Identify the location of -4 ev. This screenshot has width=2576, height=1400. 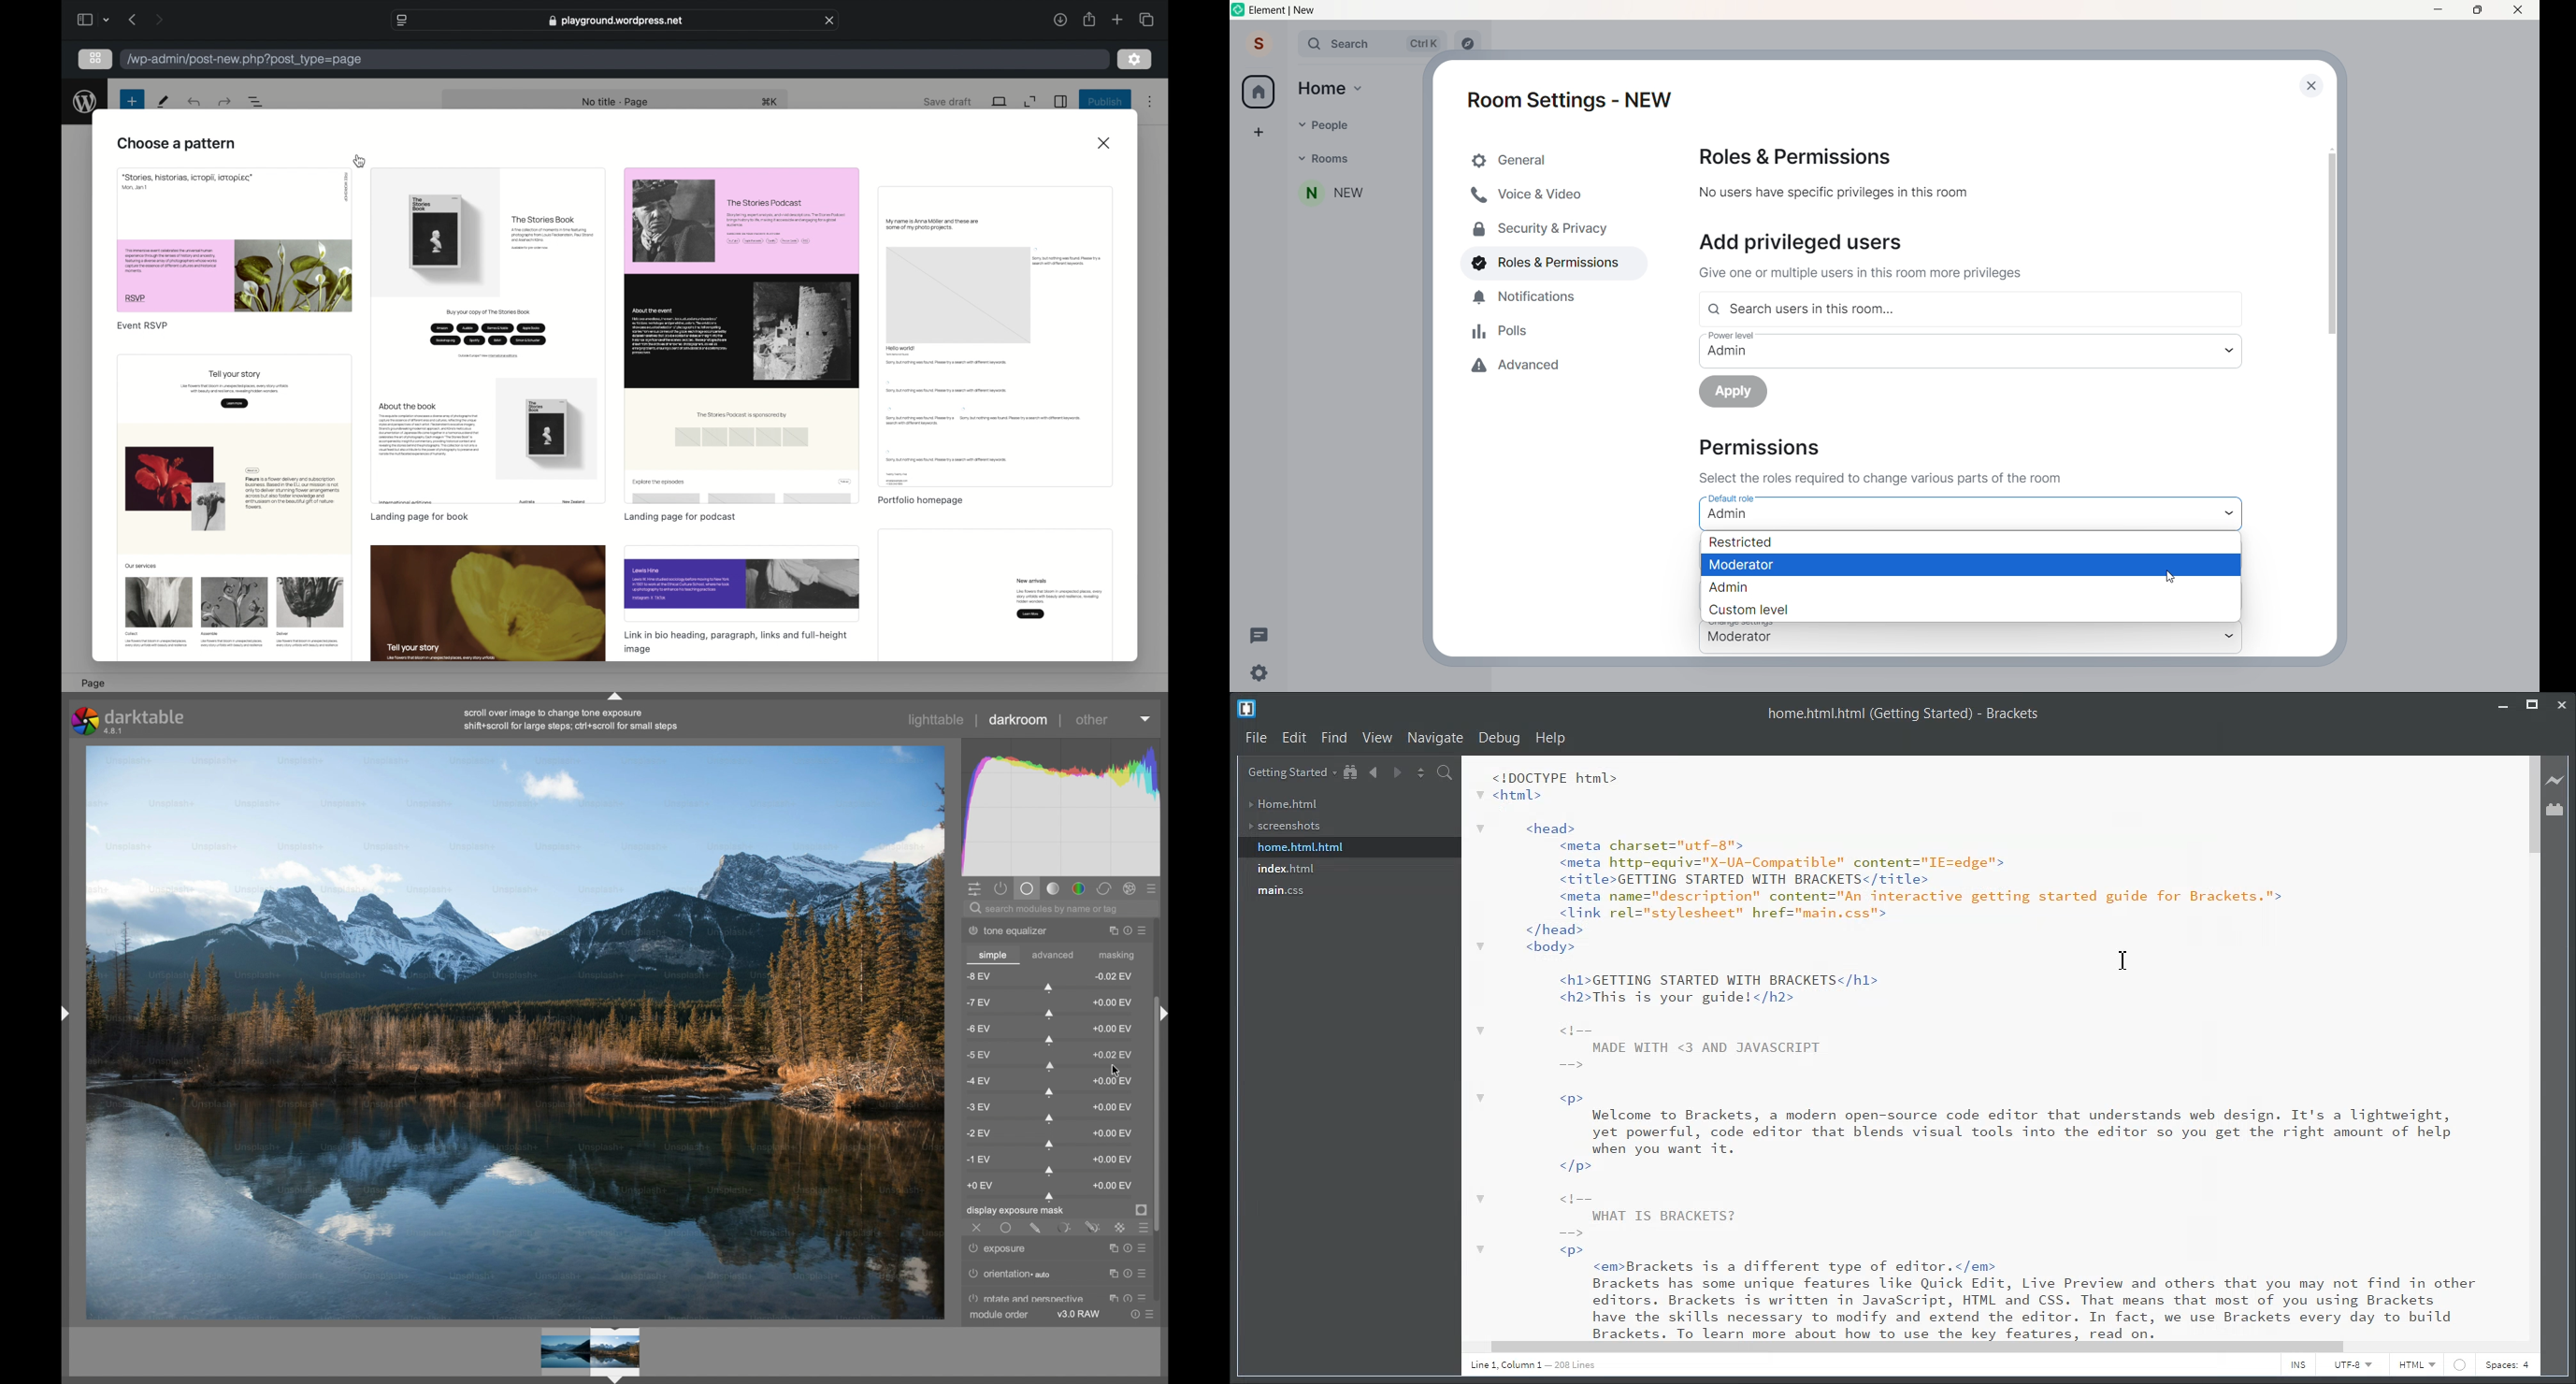
(980, 1081).